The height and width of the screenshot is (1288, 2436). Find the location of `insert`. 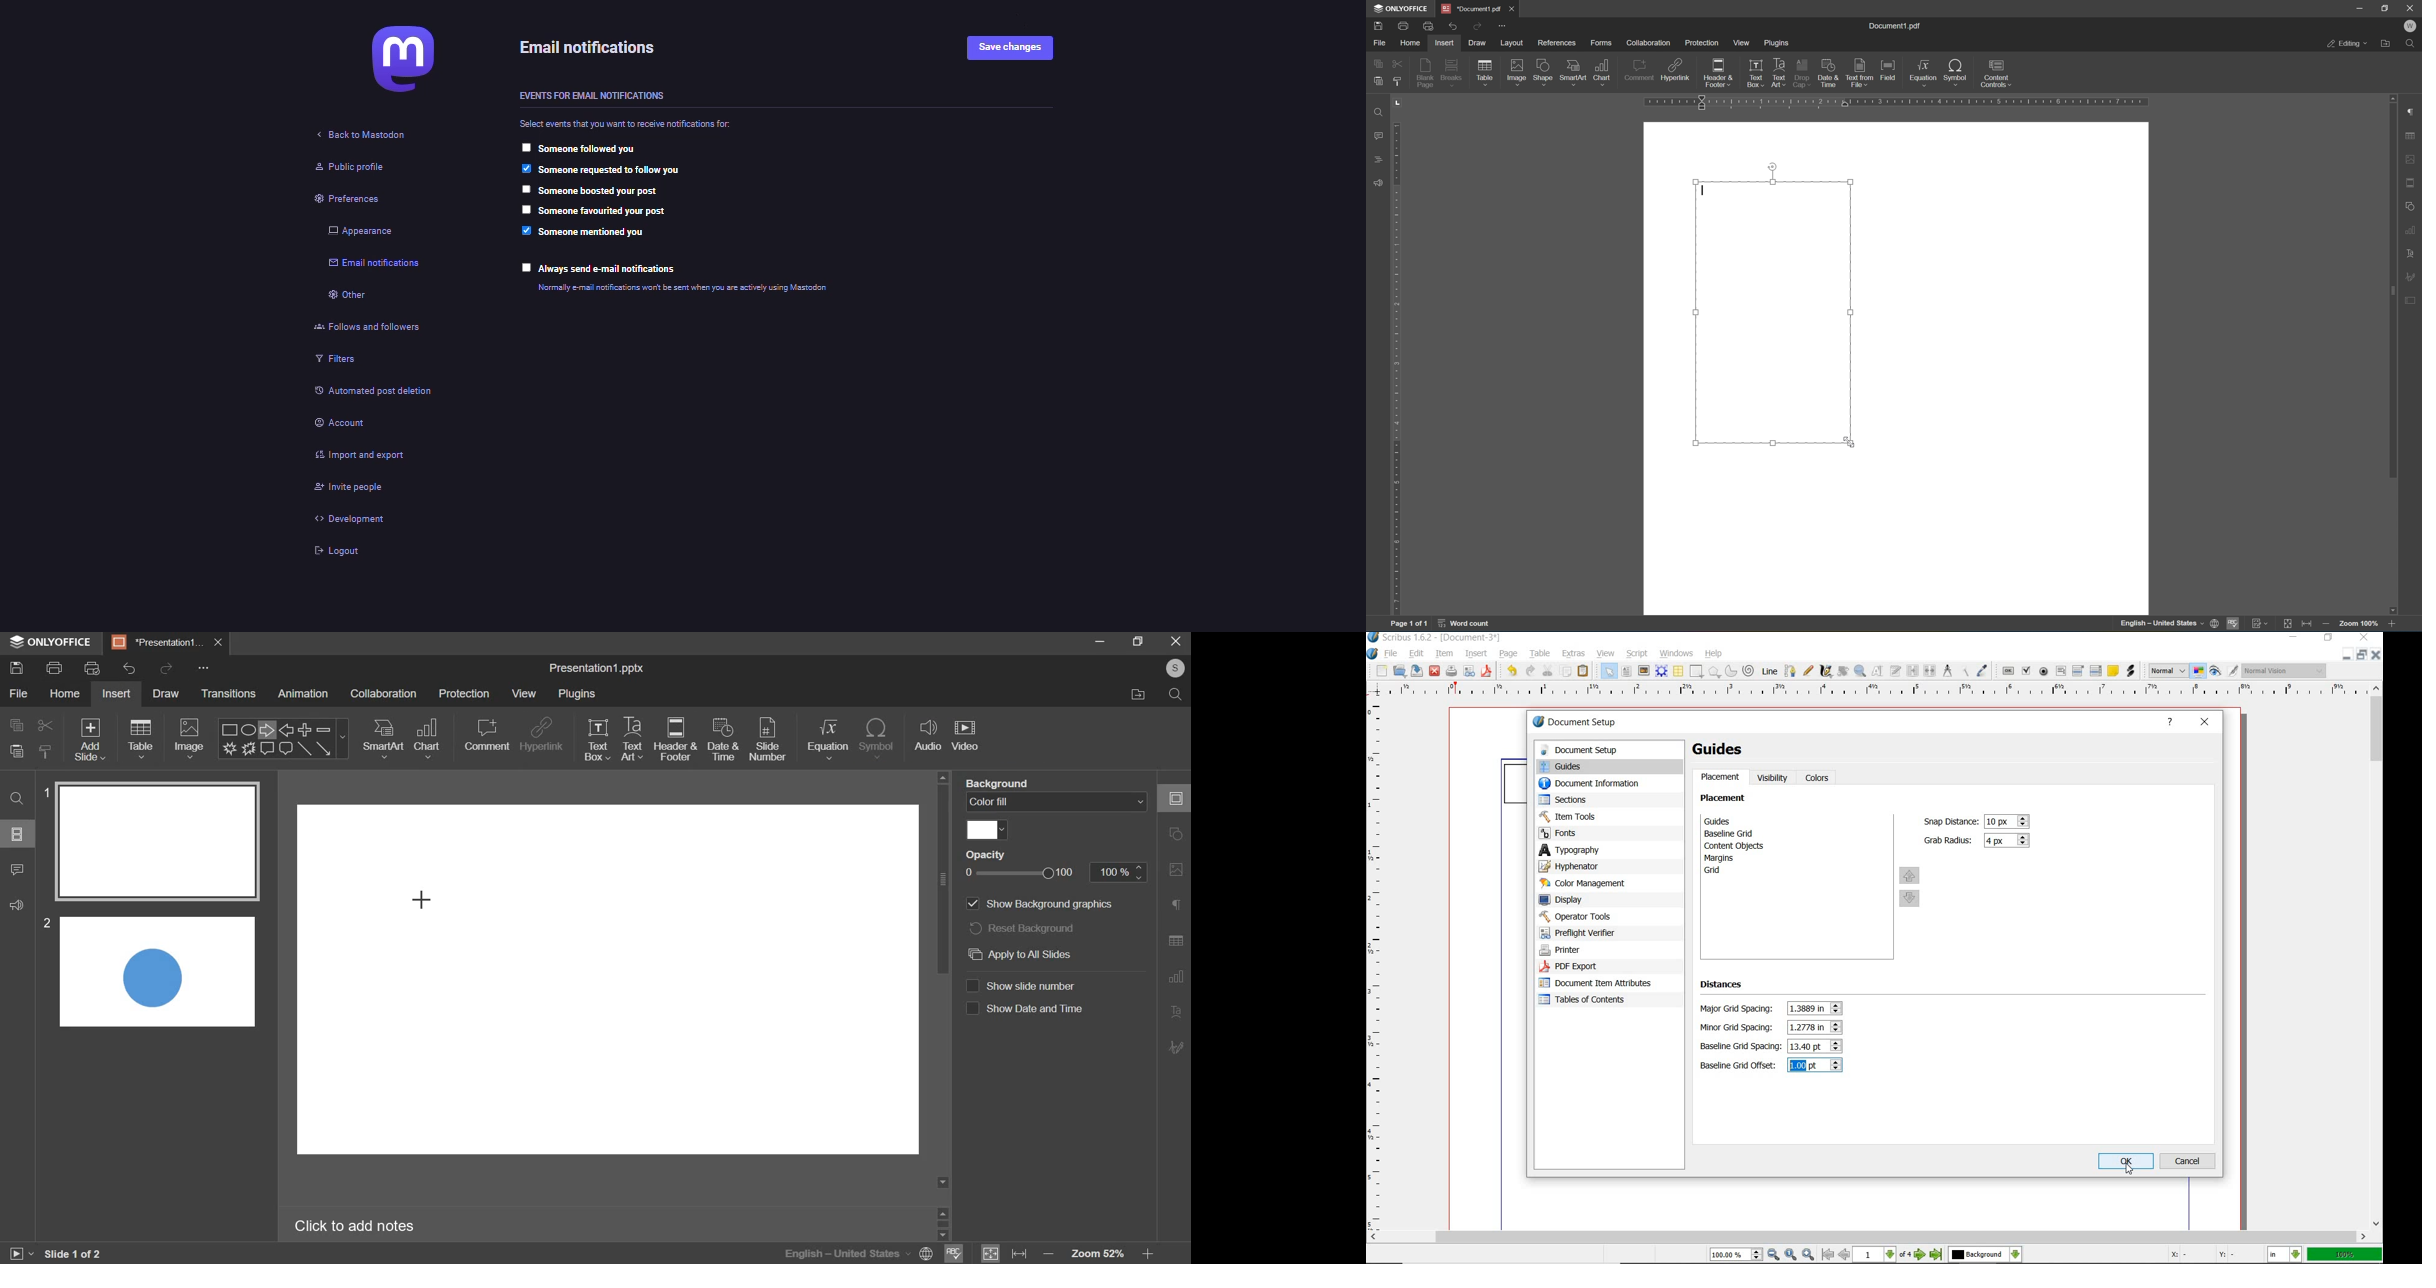

insert is located at coordinates (1476, 653).